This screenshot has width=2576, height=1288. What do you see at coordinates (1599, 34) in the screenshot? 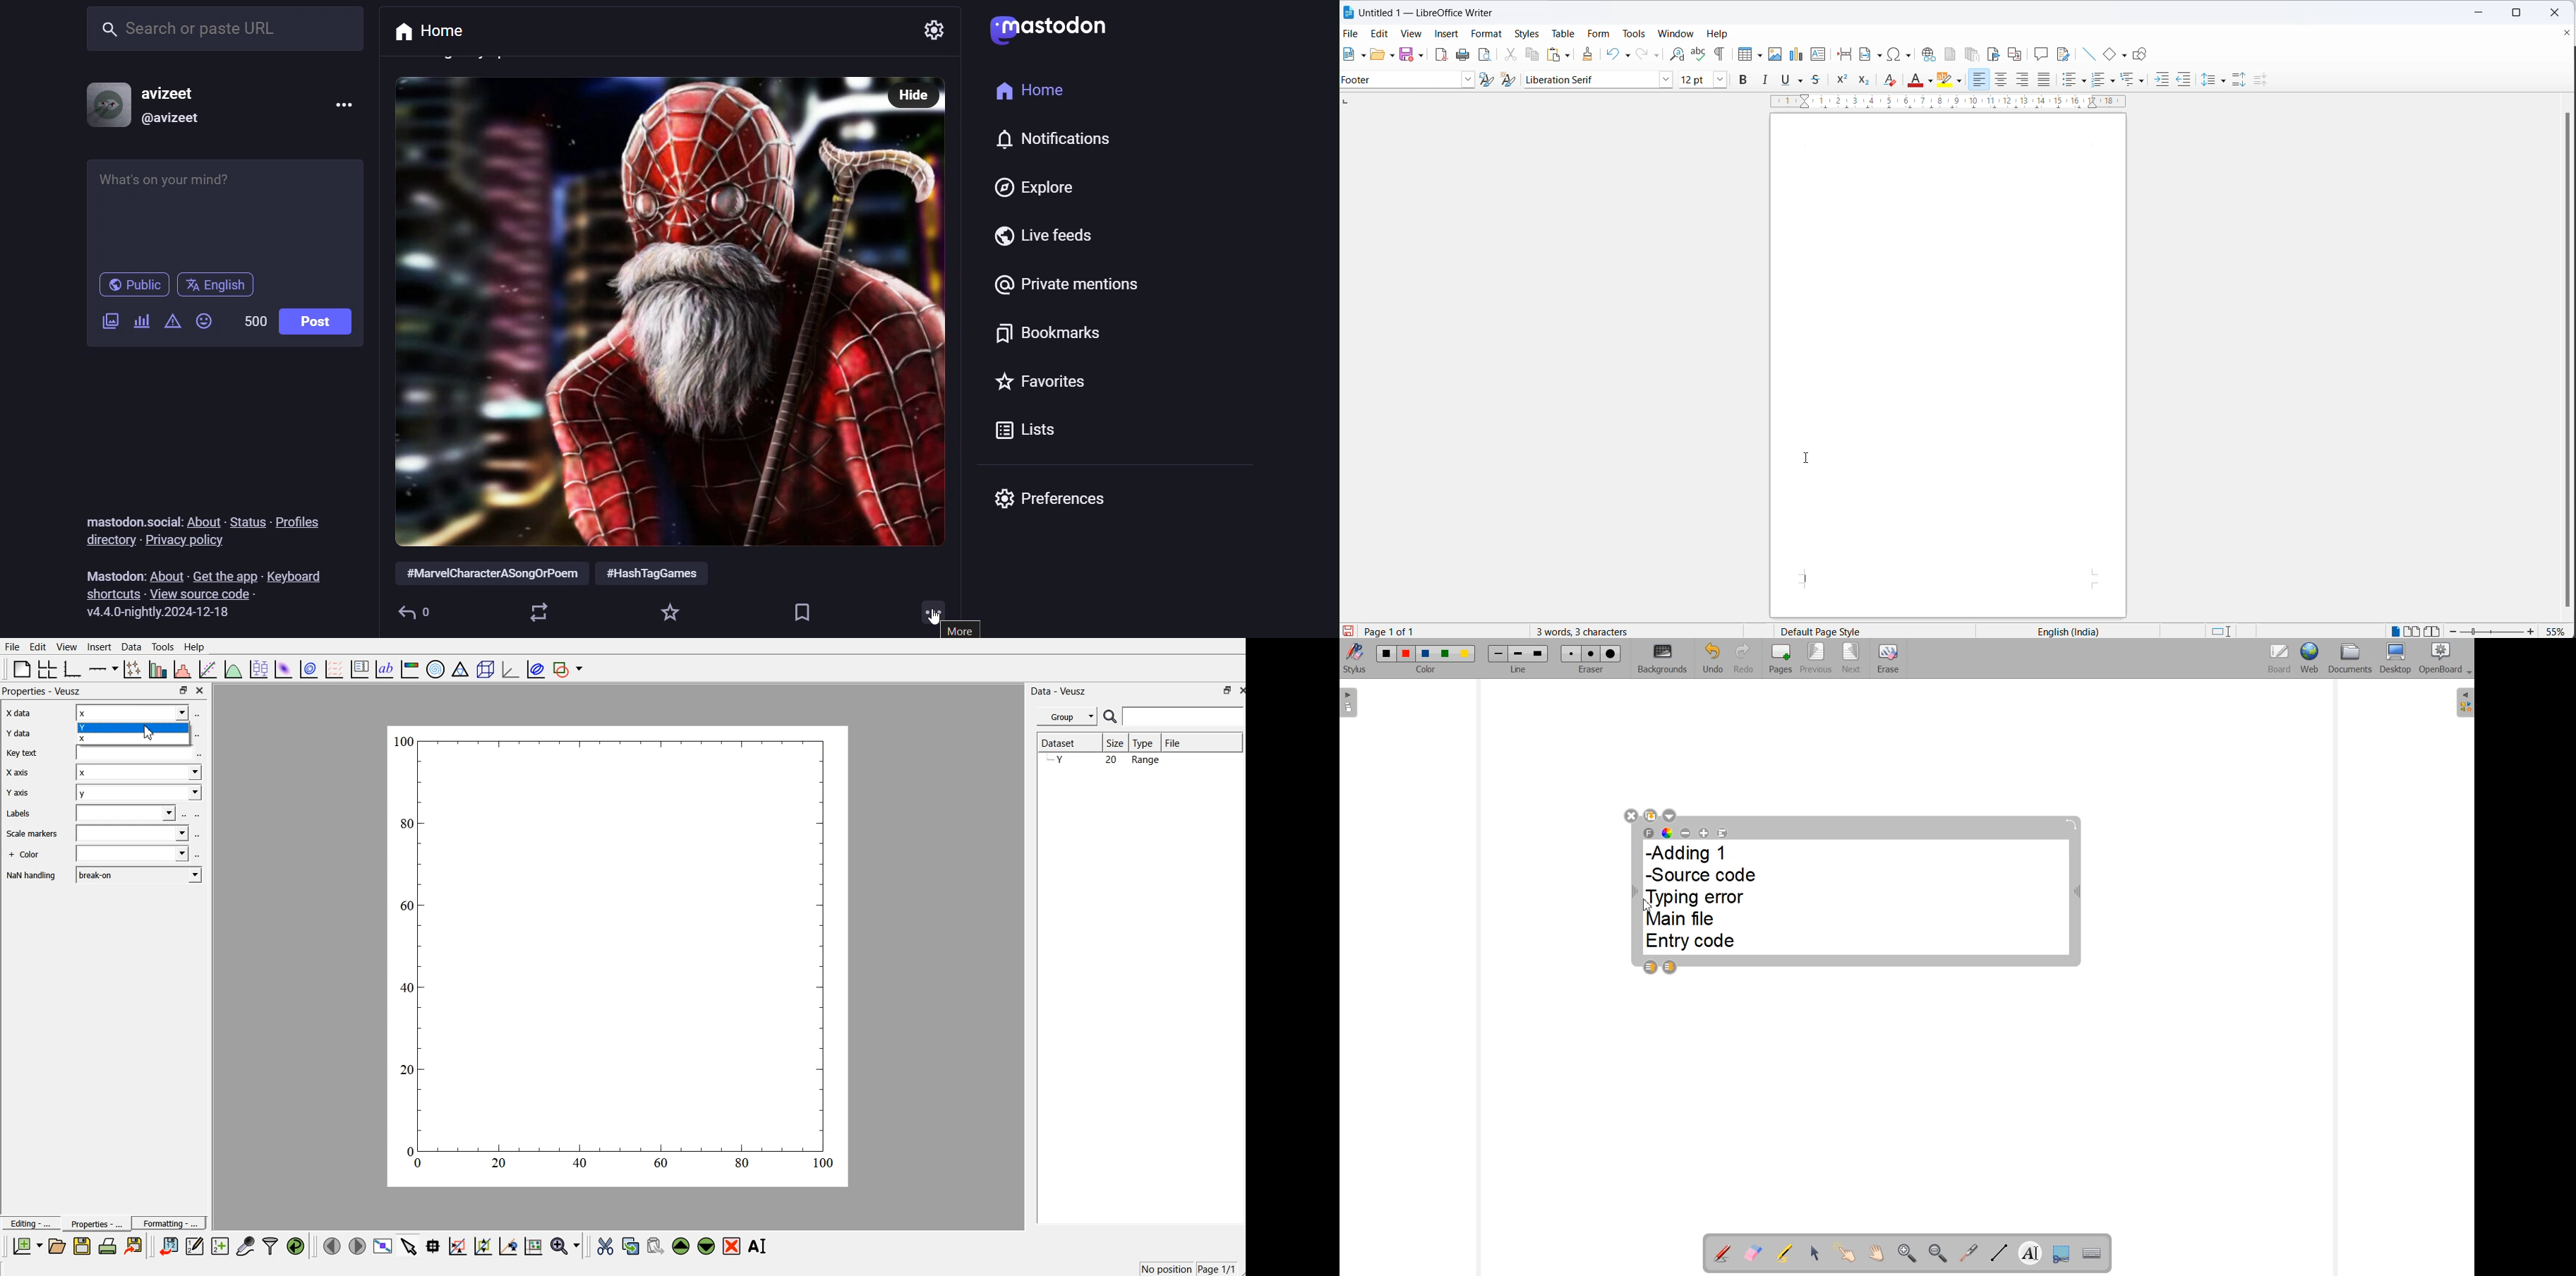
I see `form` at bounding box center [1599, 34].